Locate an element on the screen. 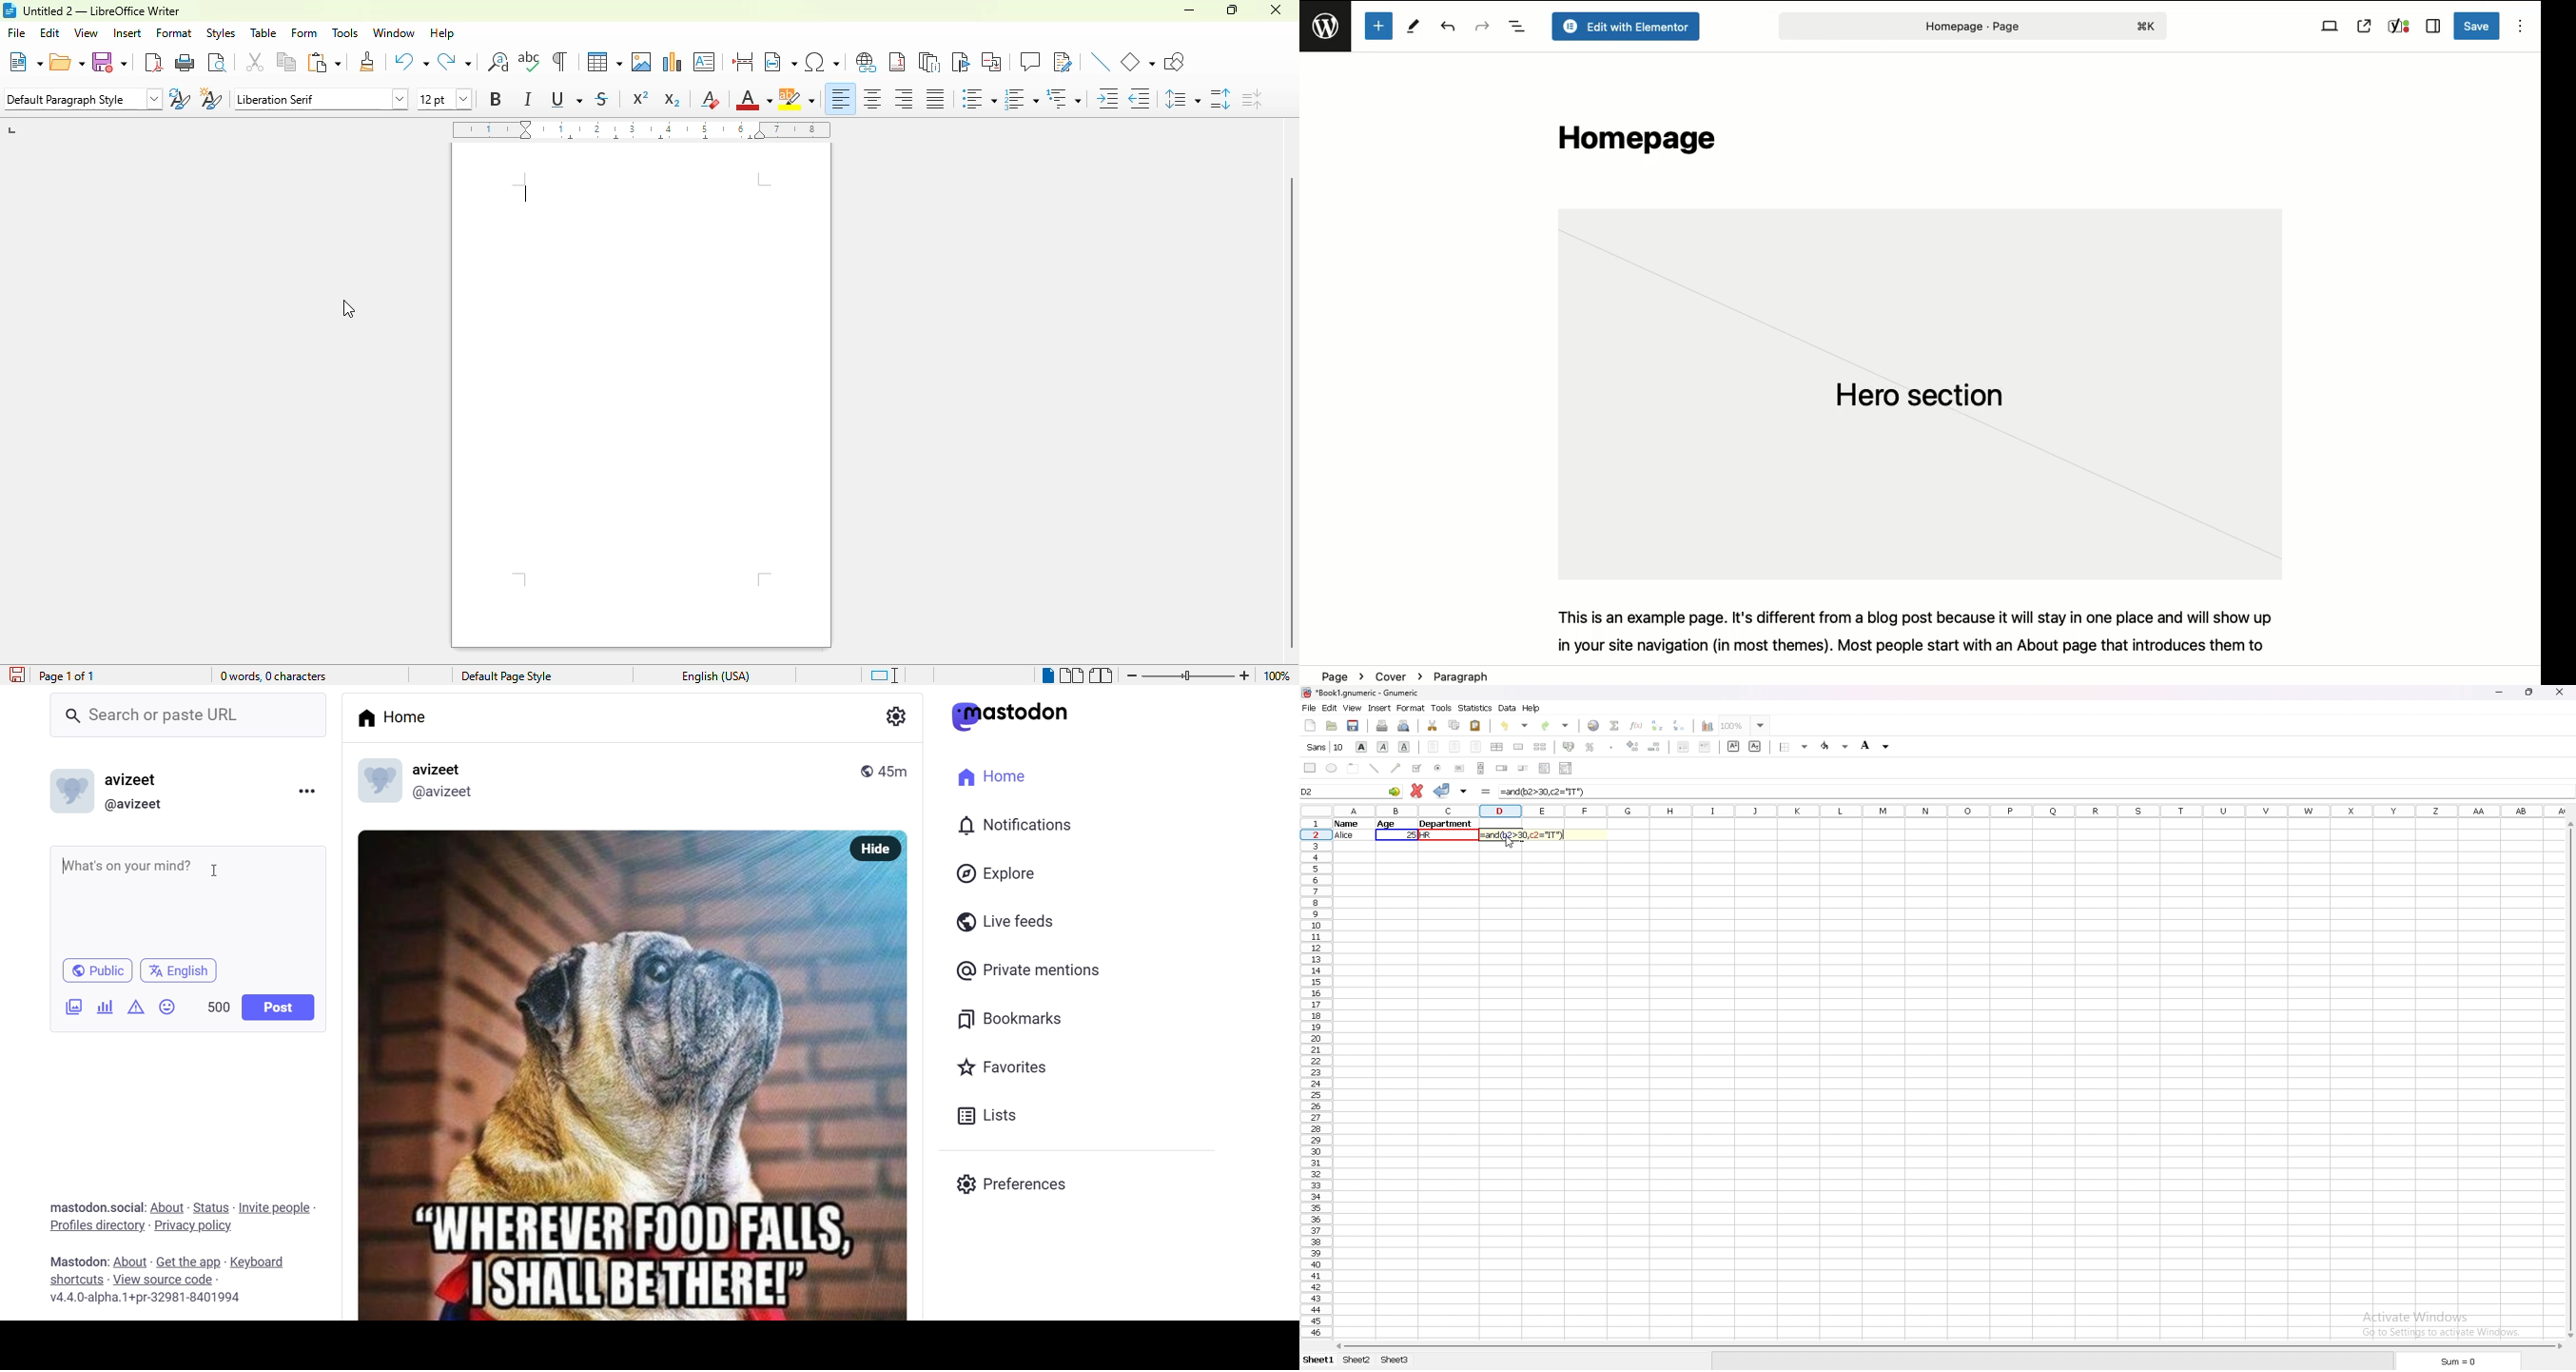  close is located at coordinates (1275, 10).